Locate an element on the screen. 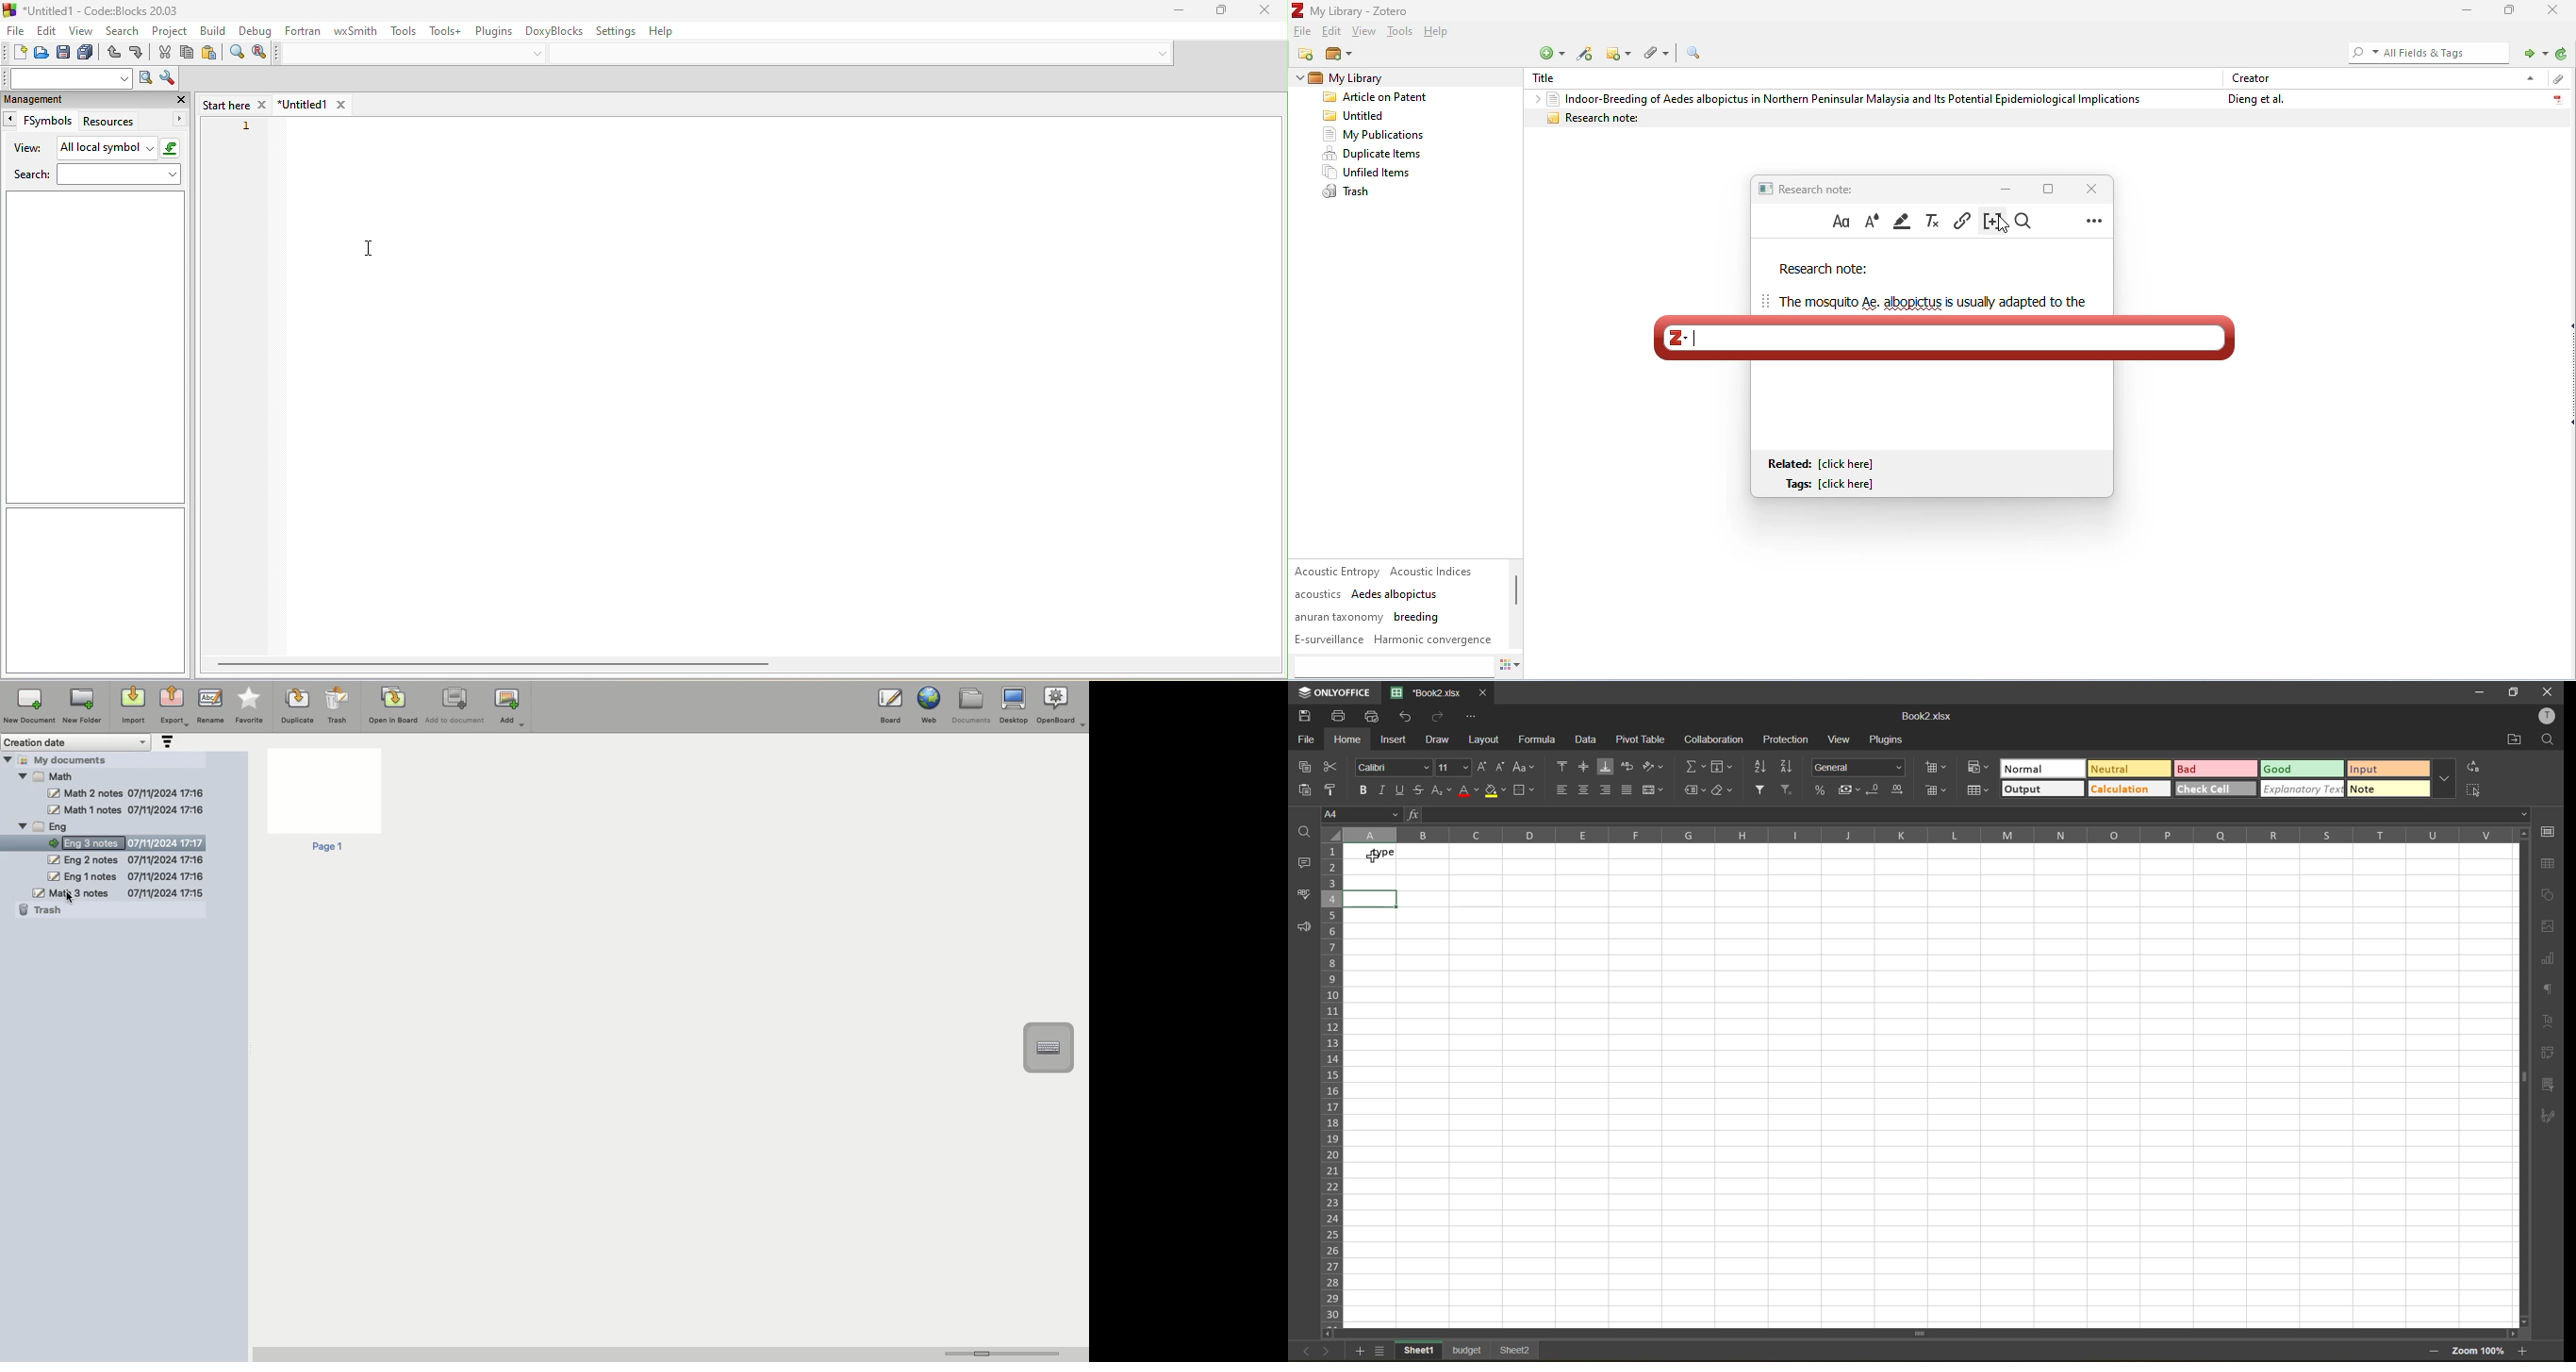 This screenshot has width=2576, height=1372. formula is located at coordinates (1542, 738).